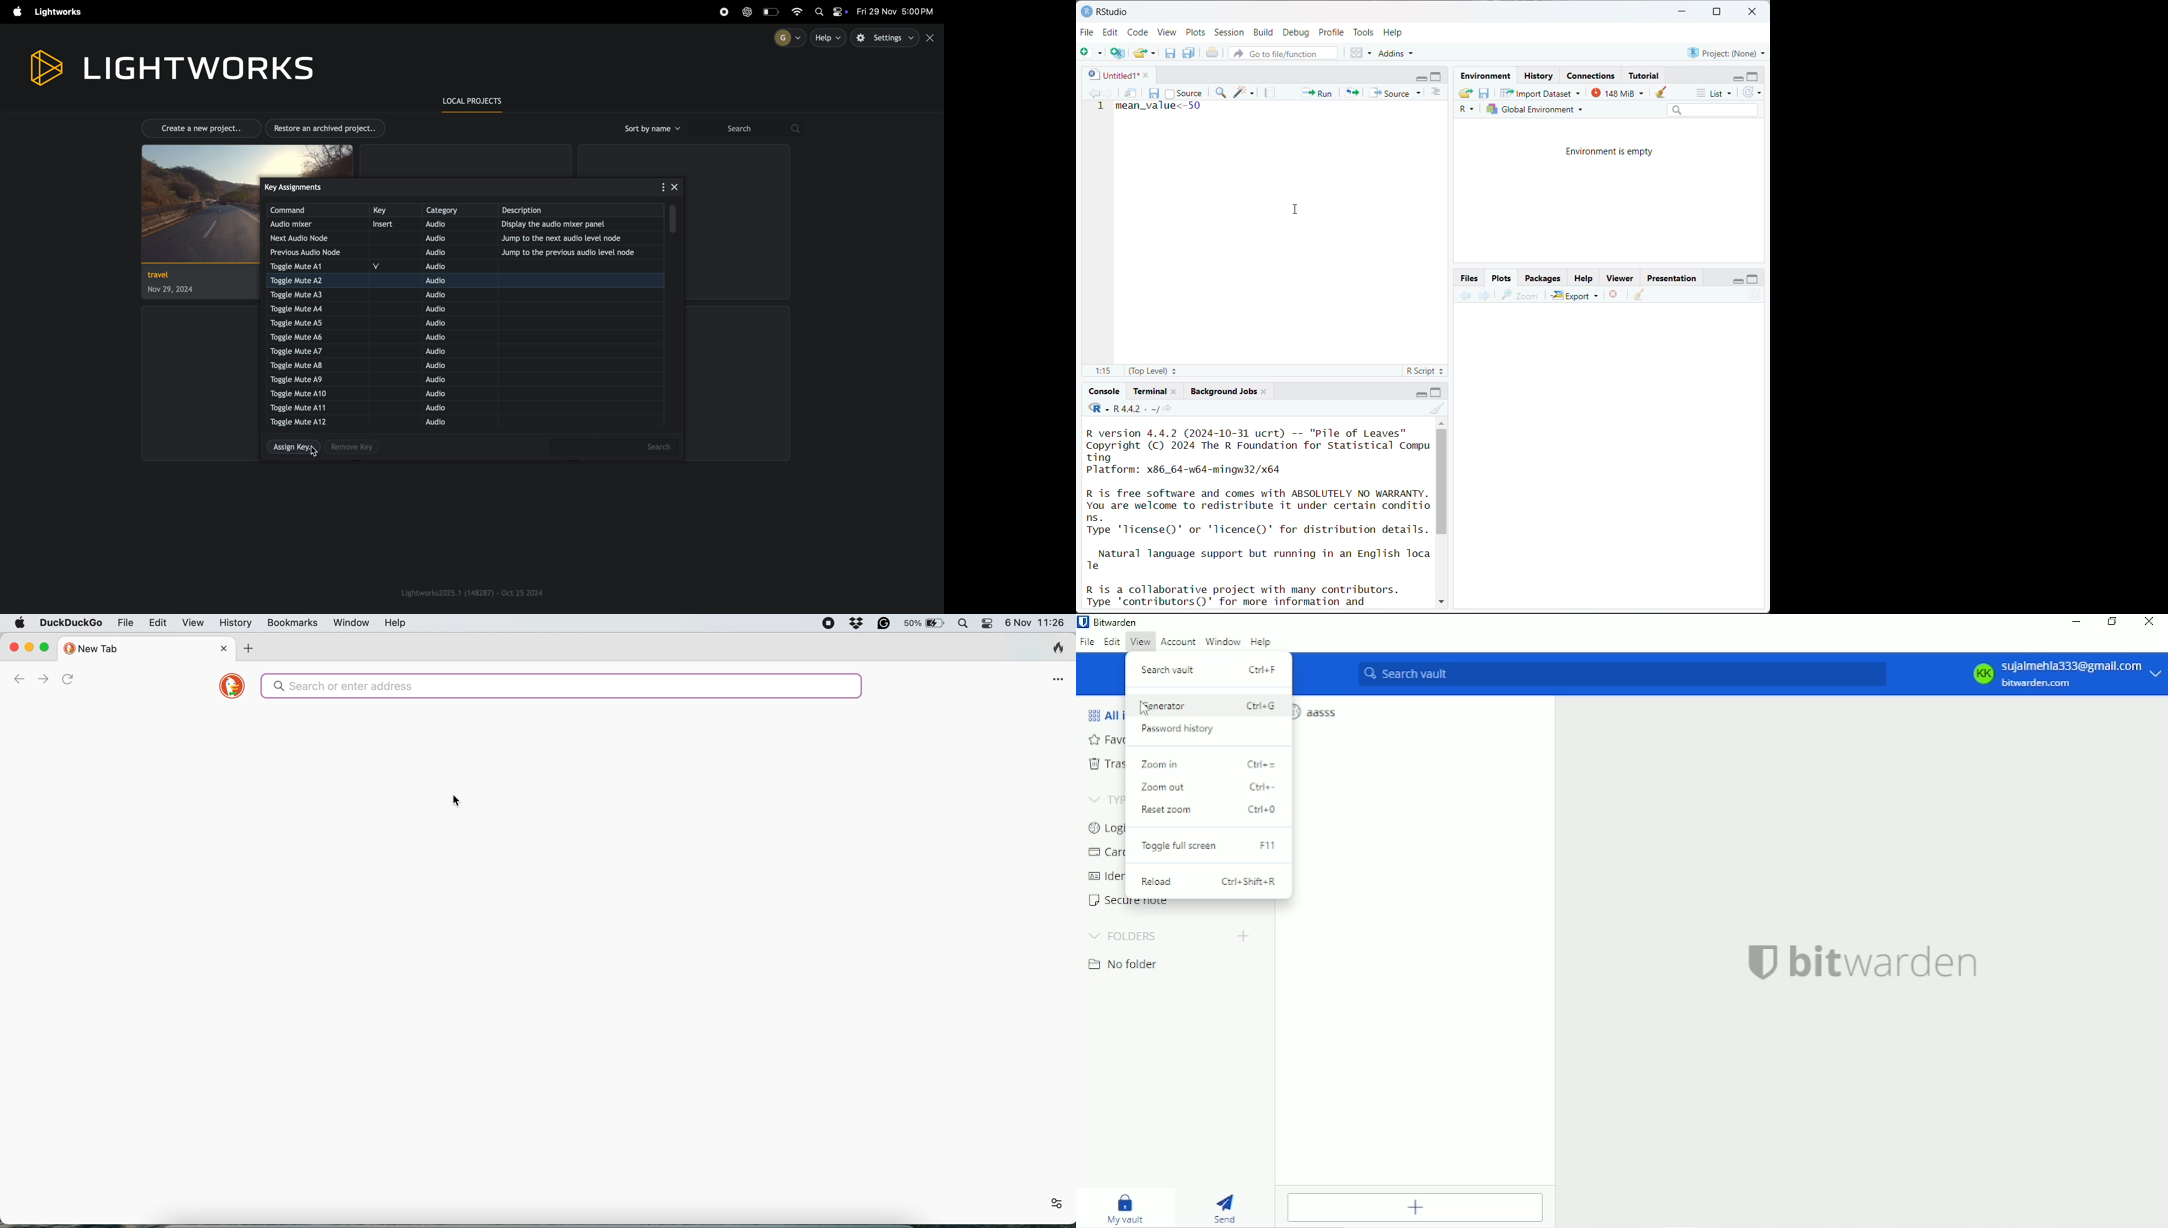  Describe the element at coordinates (2149, 622) in the screenshot. I see `Close` at that location.